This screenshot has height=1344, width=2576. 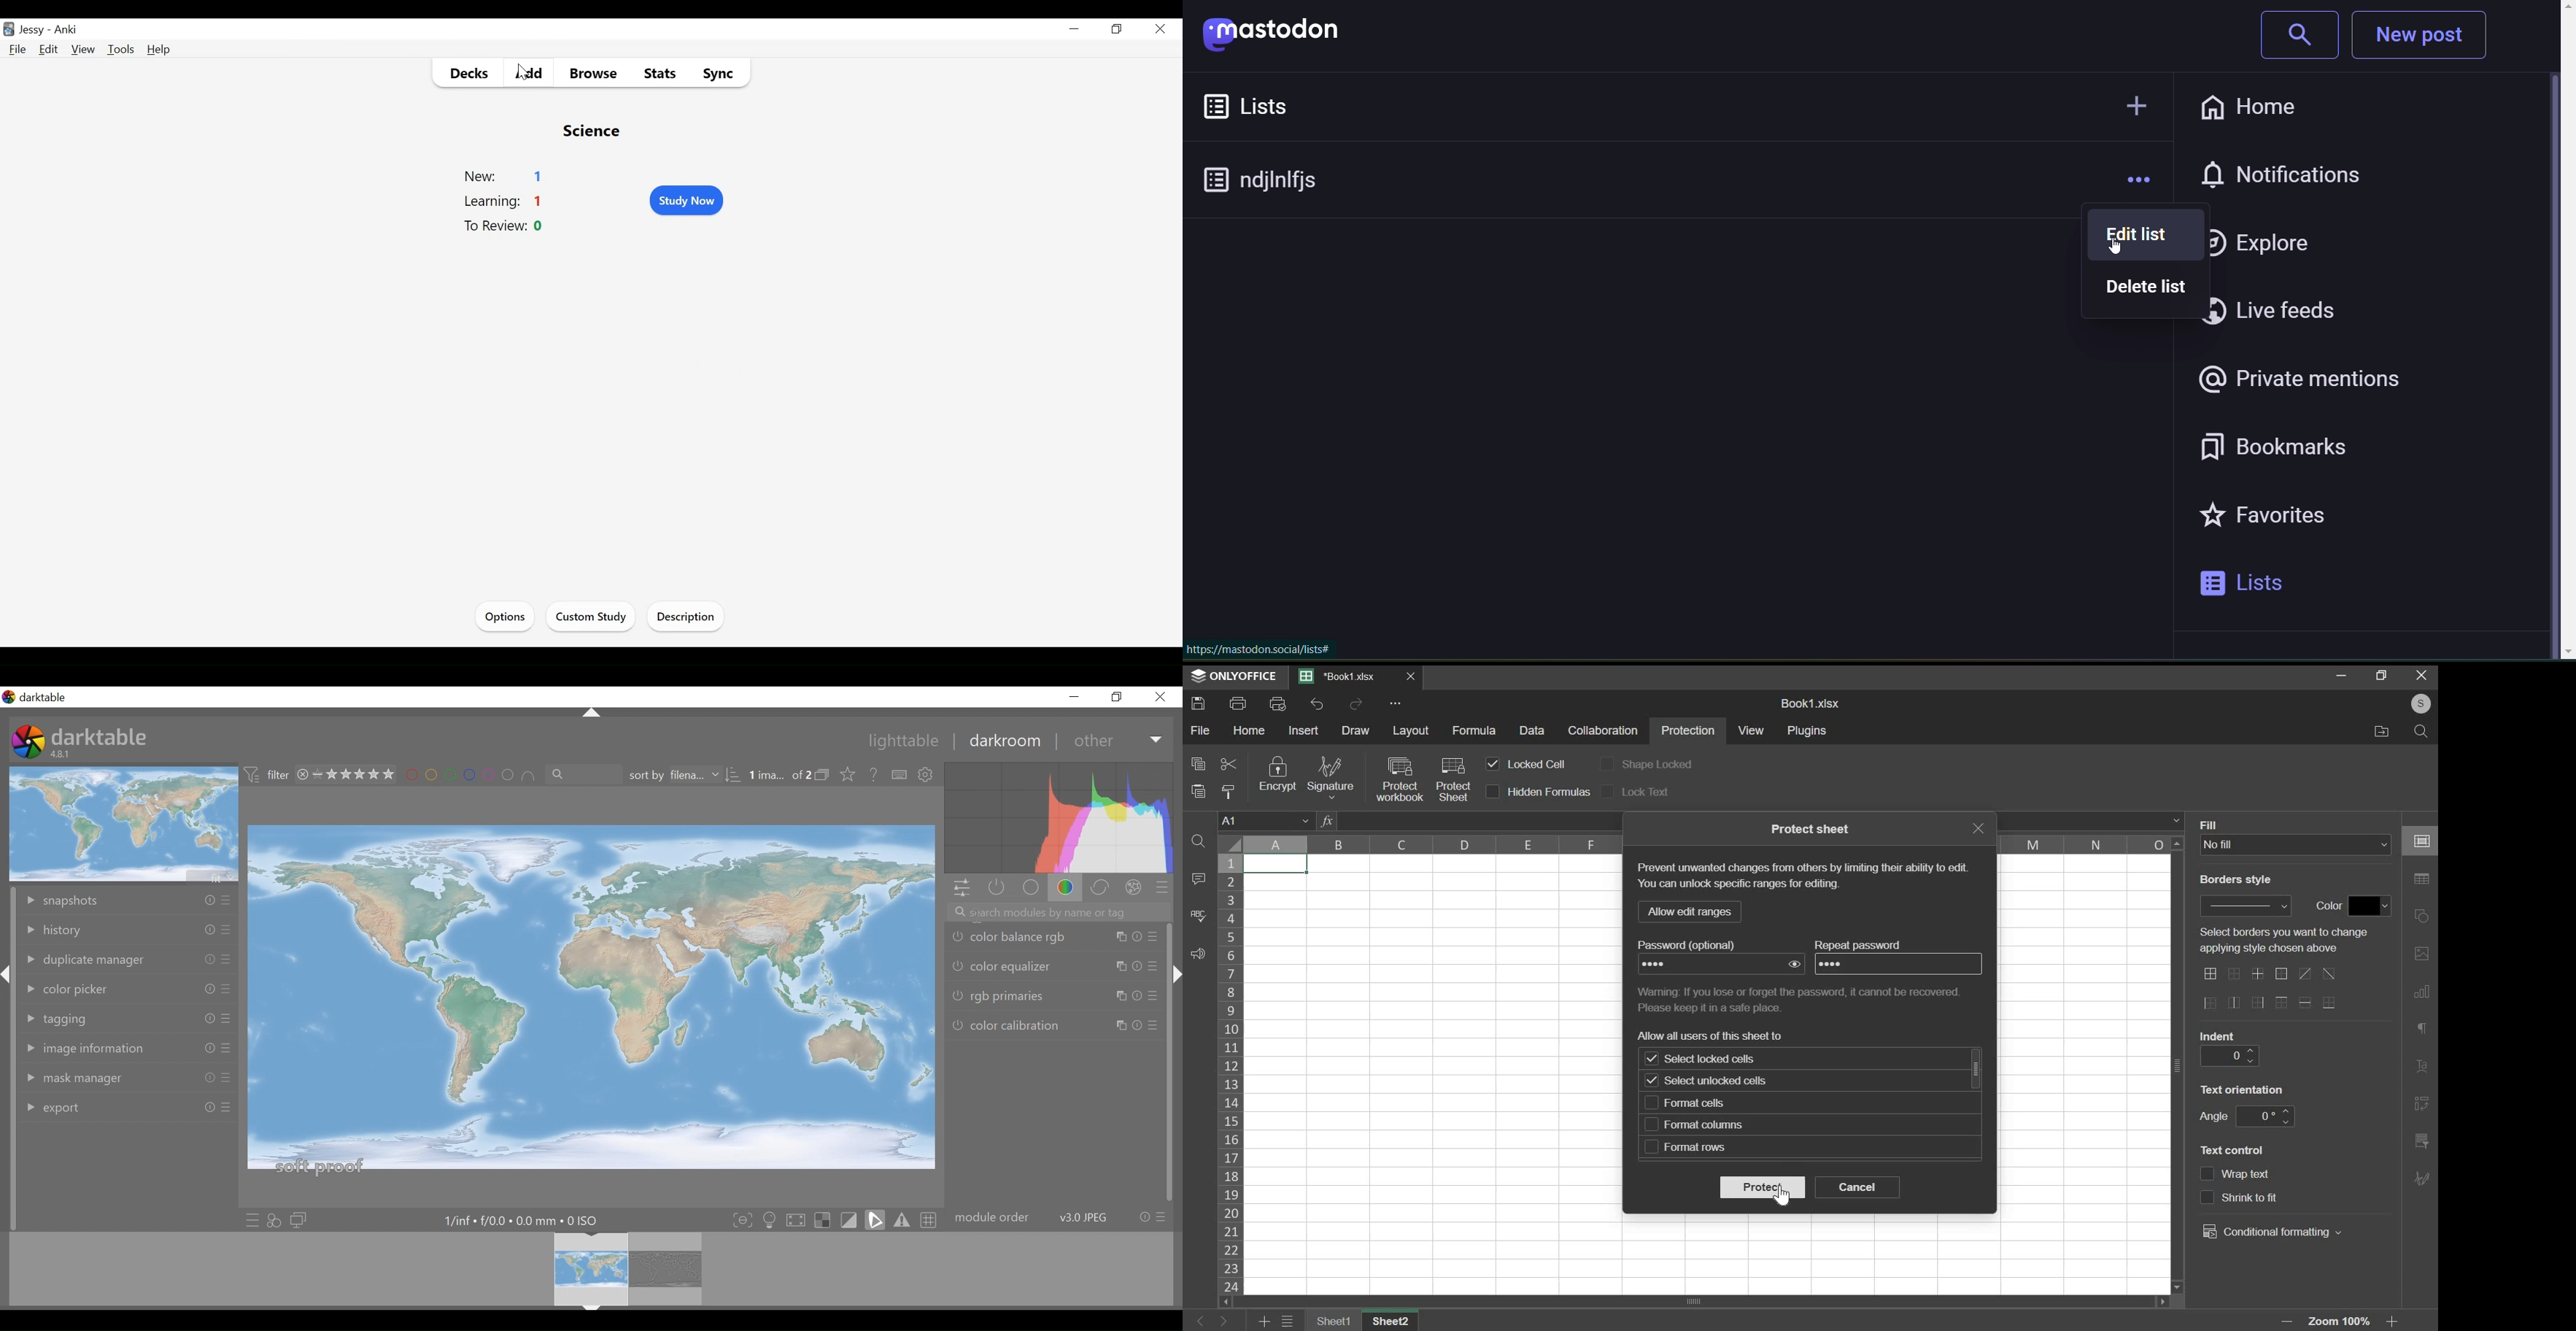 I want to click on quick access for applying any styles, so click(x=275, y=1221).